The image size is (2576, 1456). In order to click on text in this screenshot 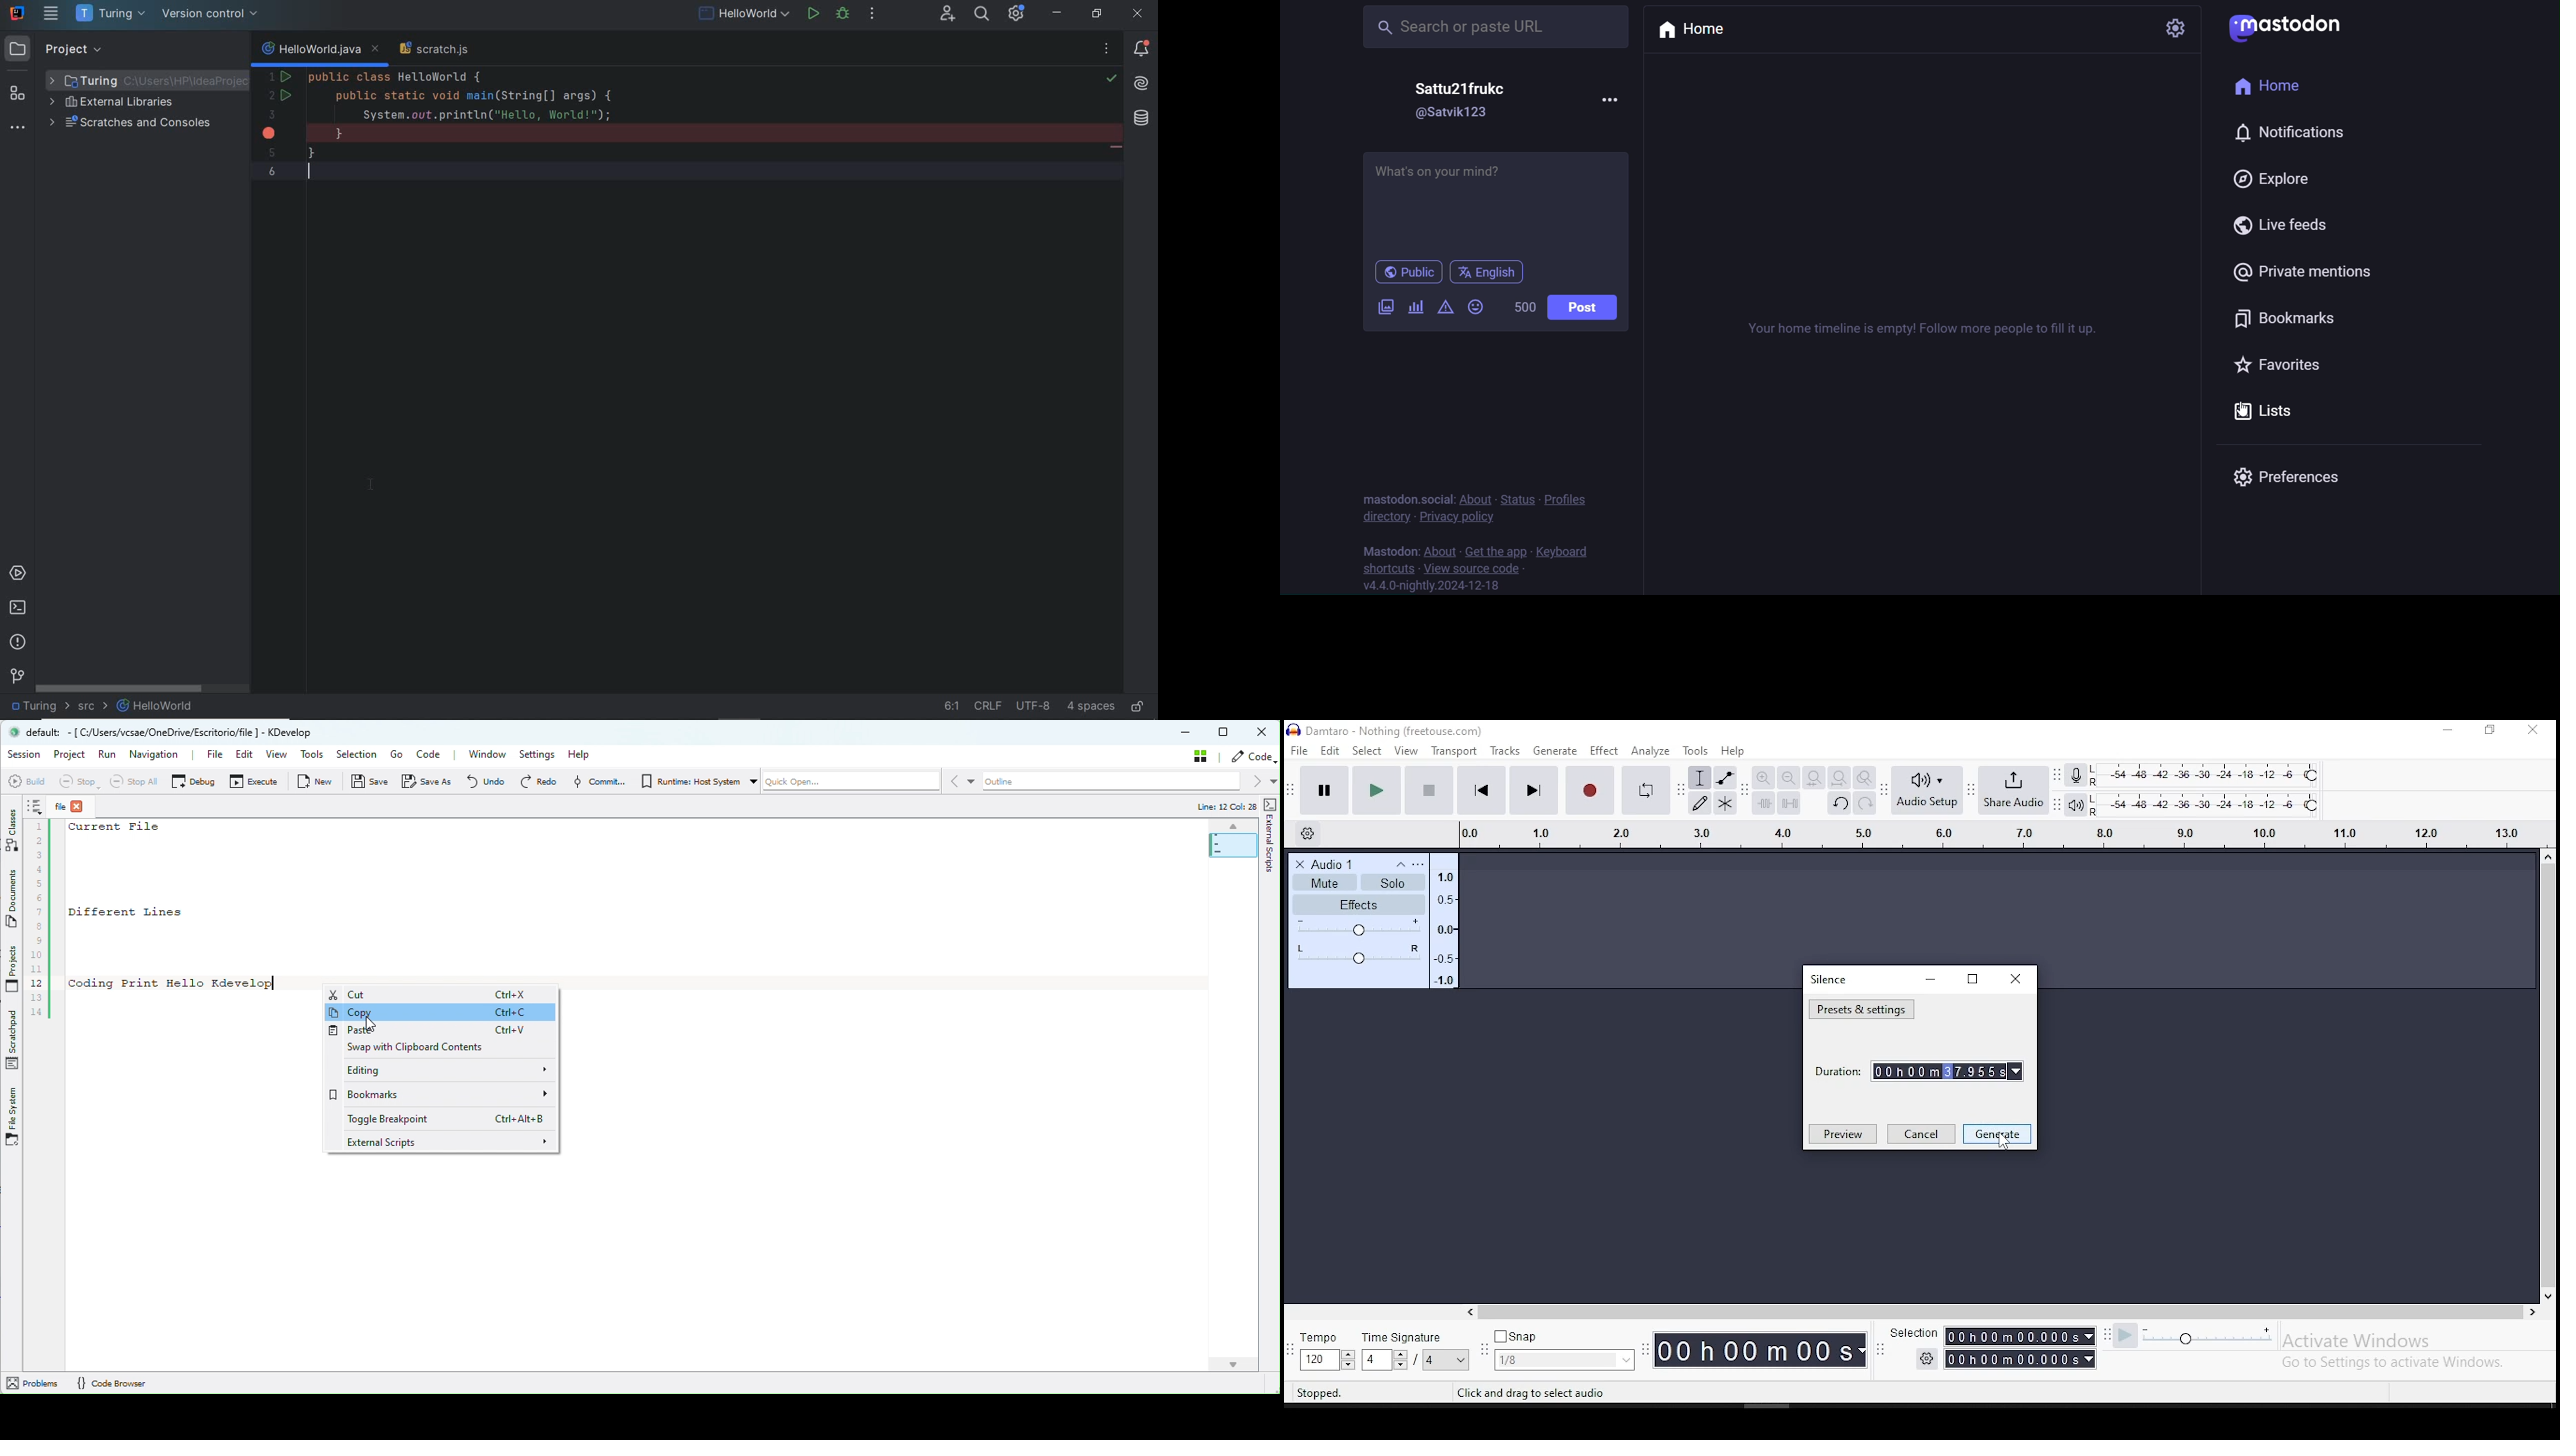, I will do `click(1538, 1393)`.